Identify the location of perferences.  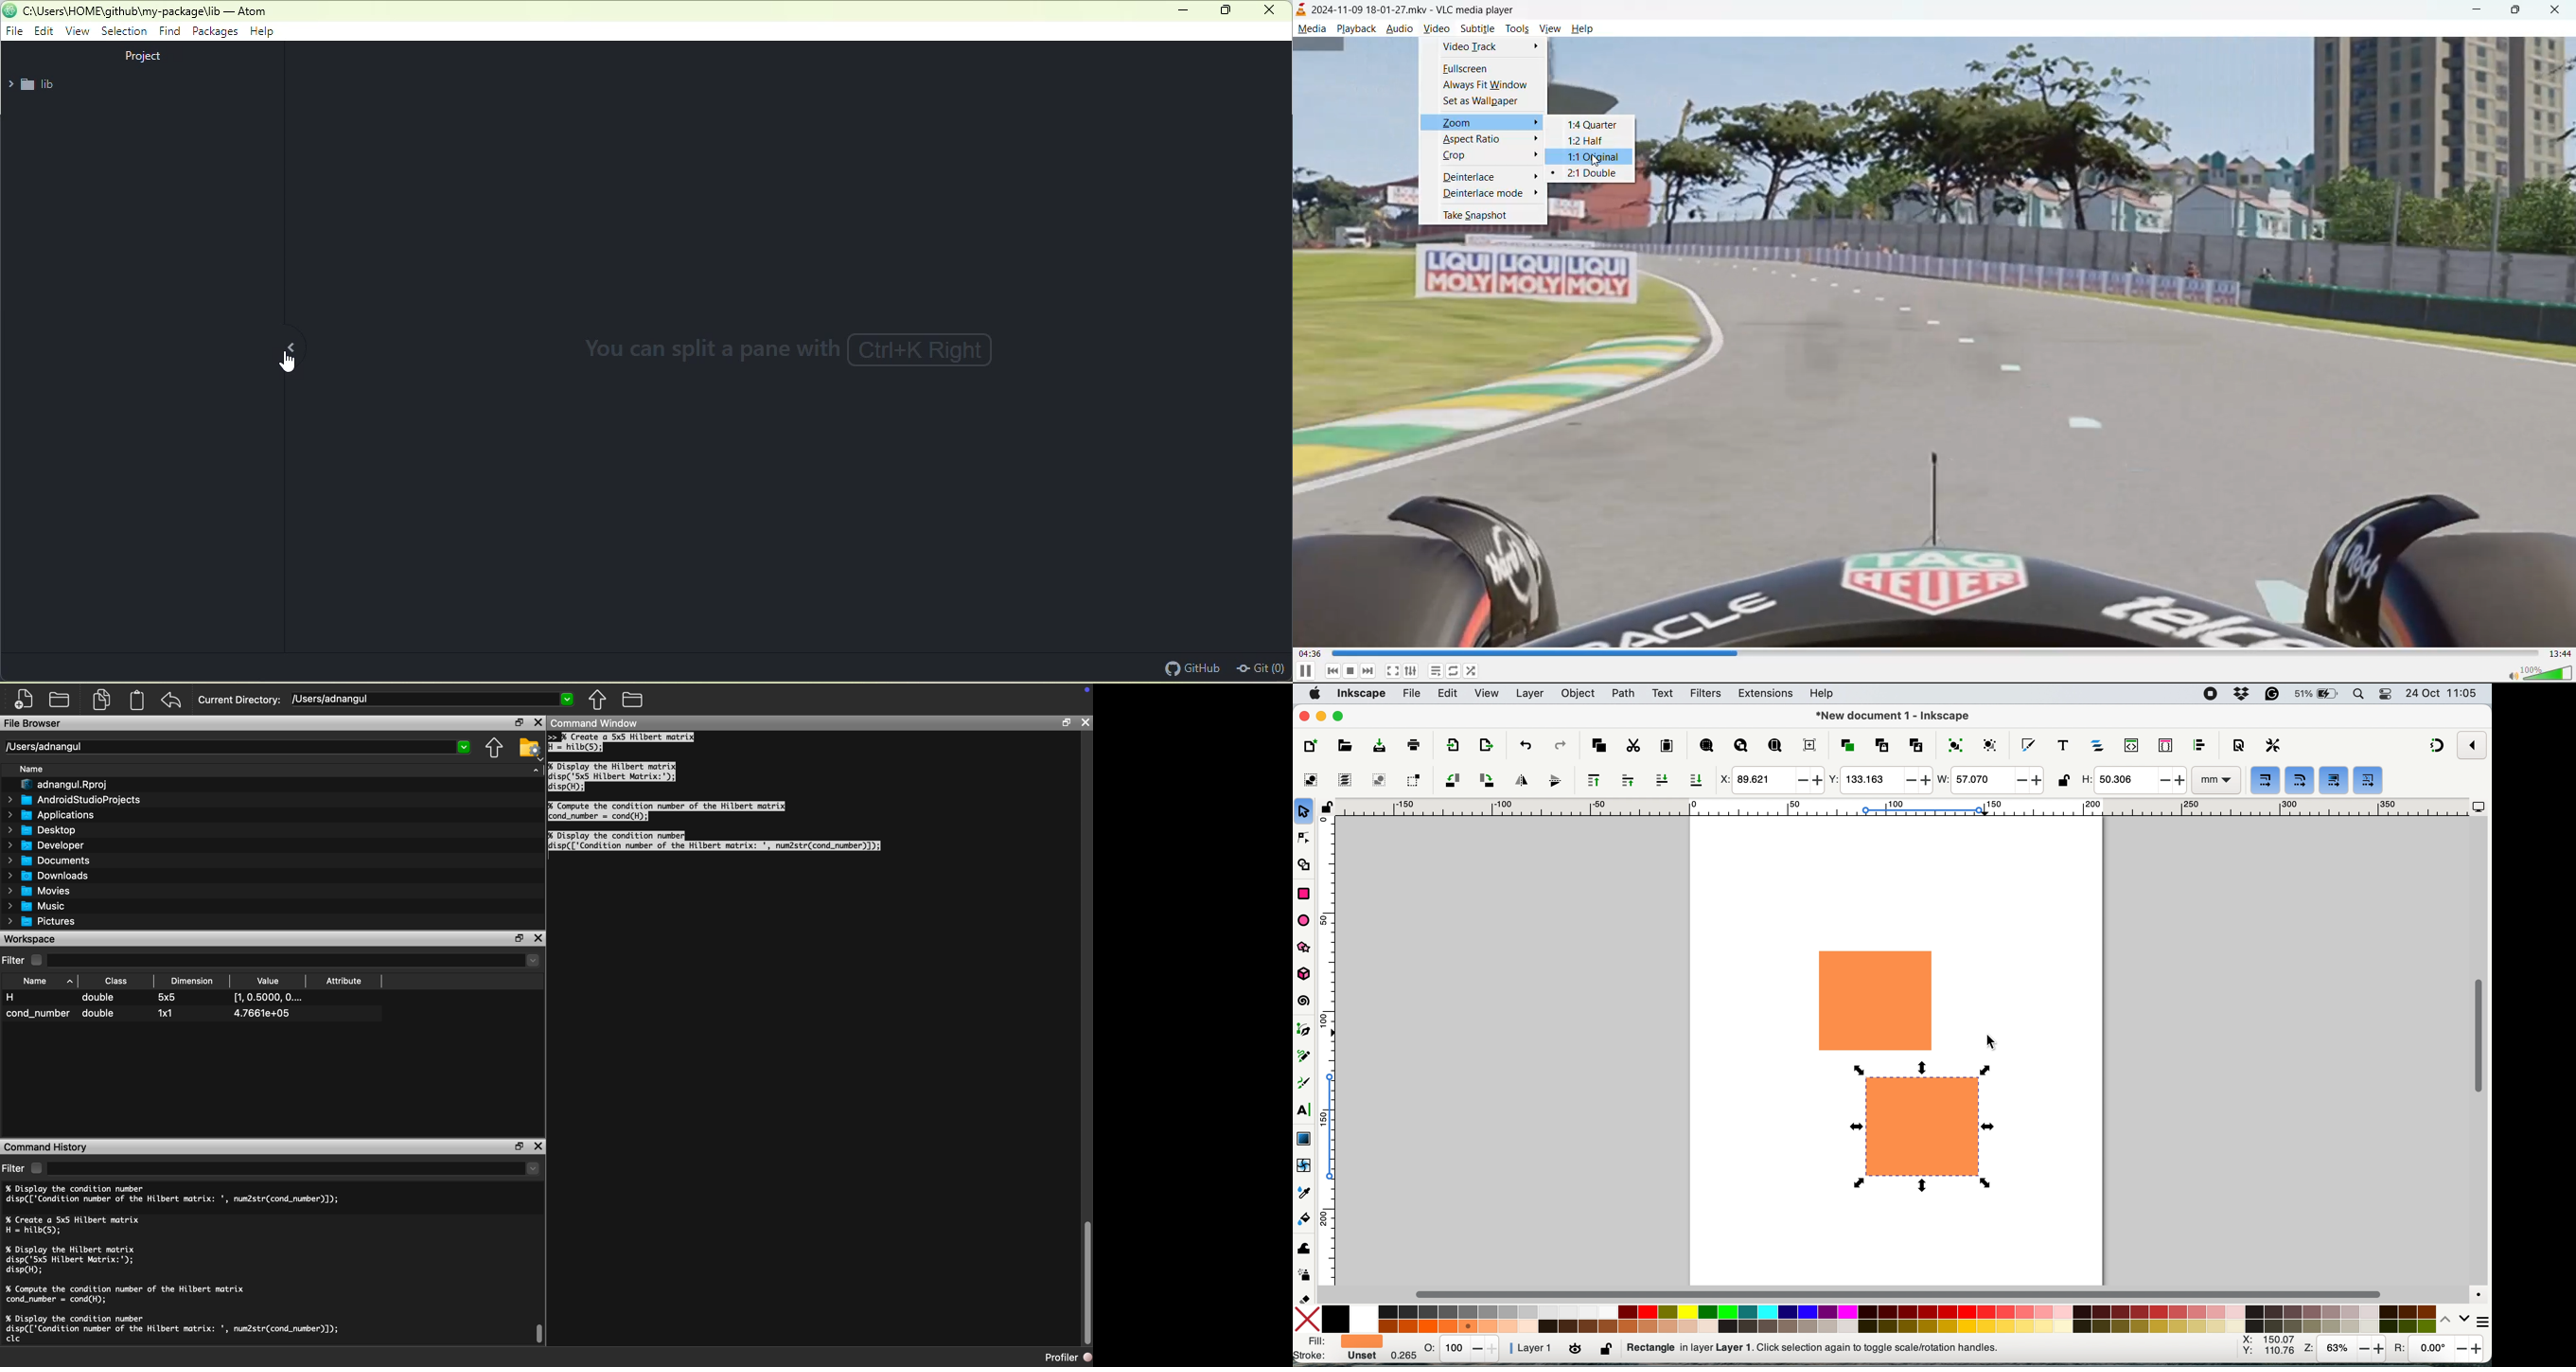
(2274, 745).